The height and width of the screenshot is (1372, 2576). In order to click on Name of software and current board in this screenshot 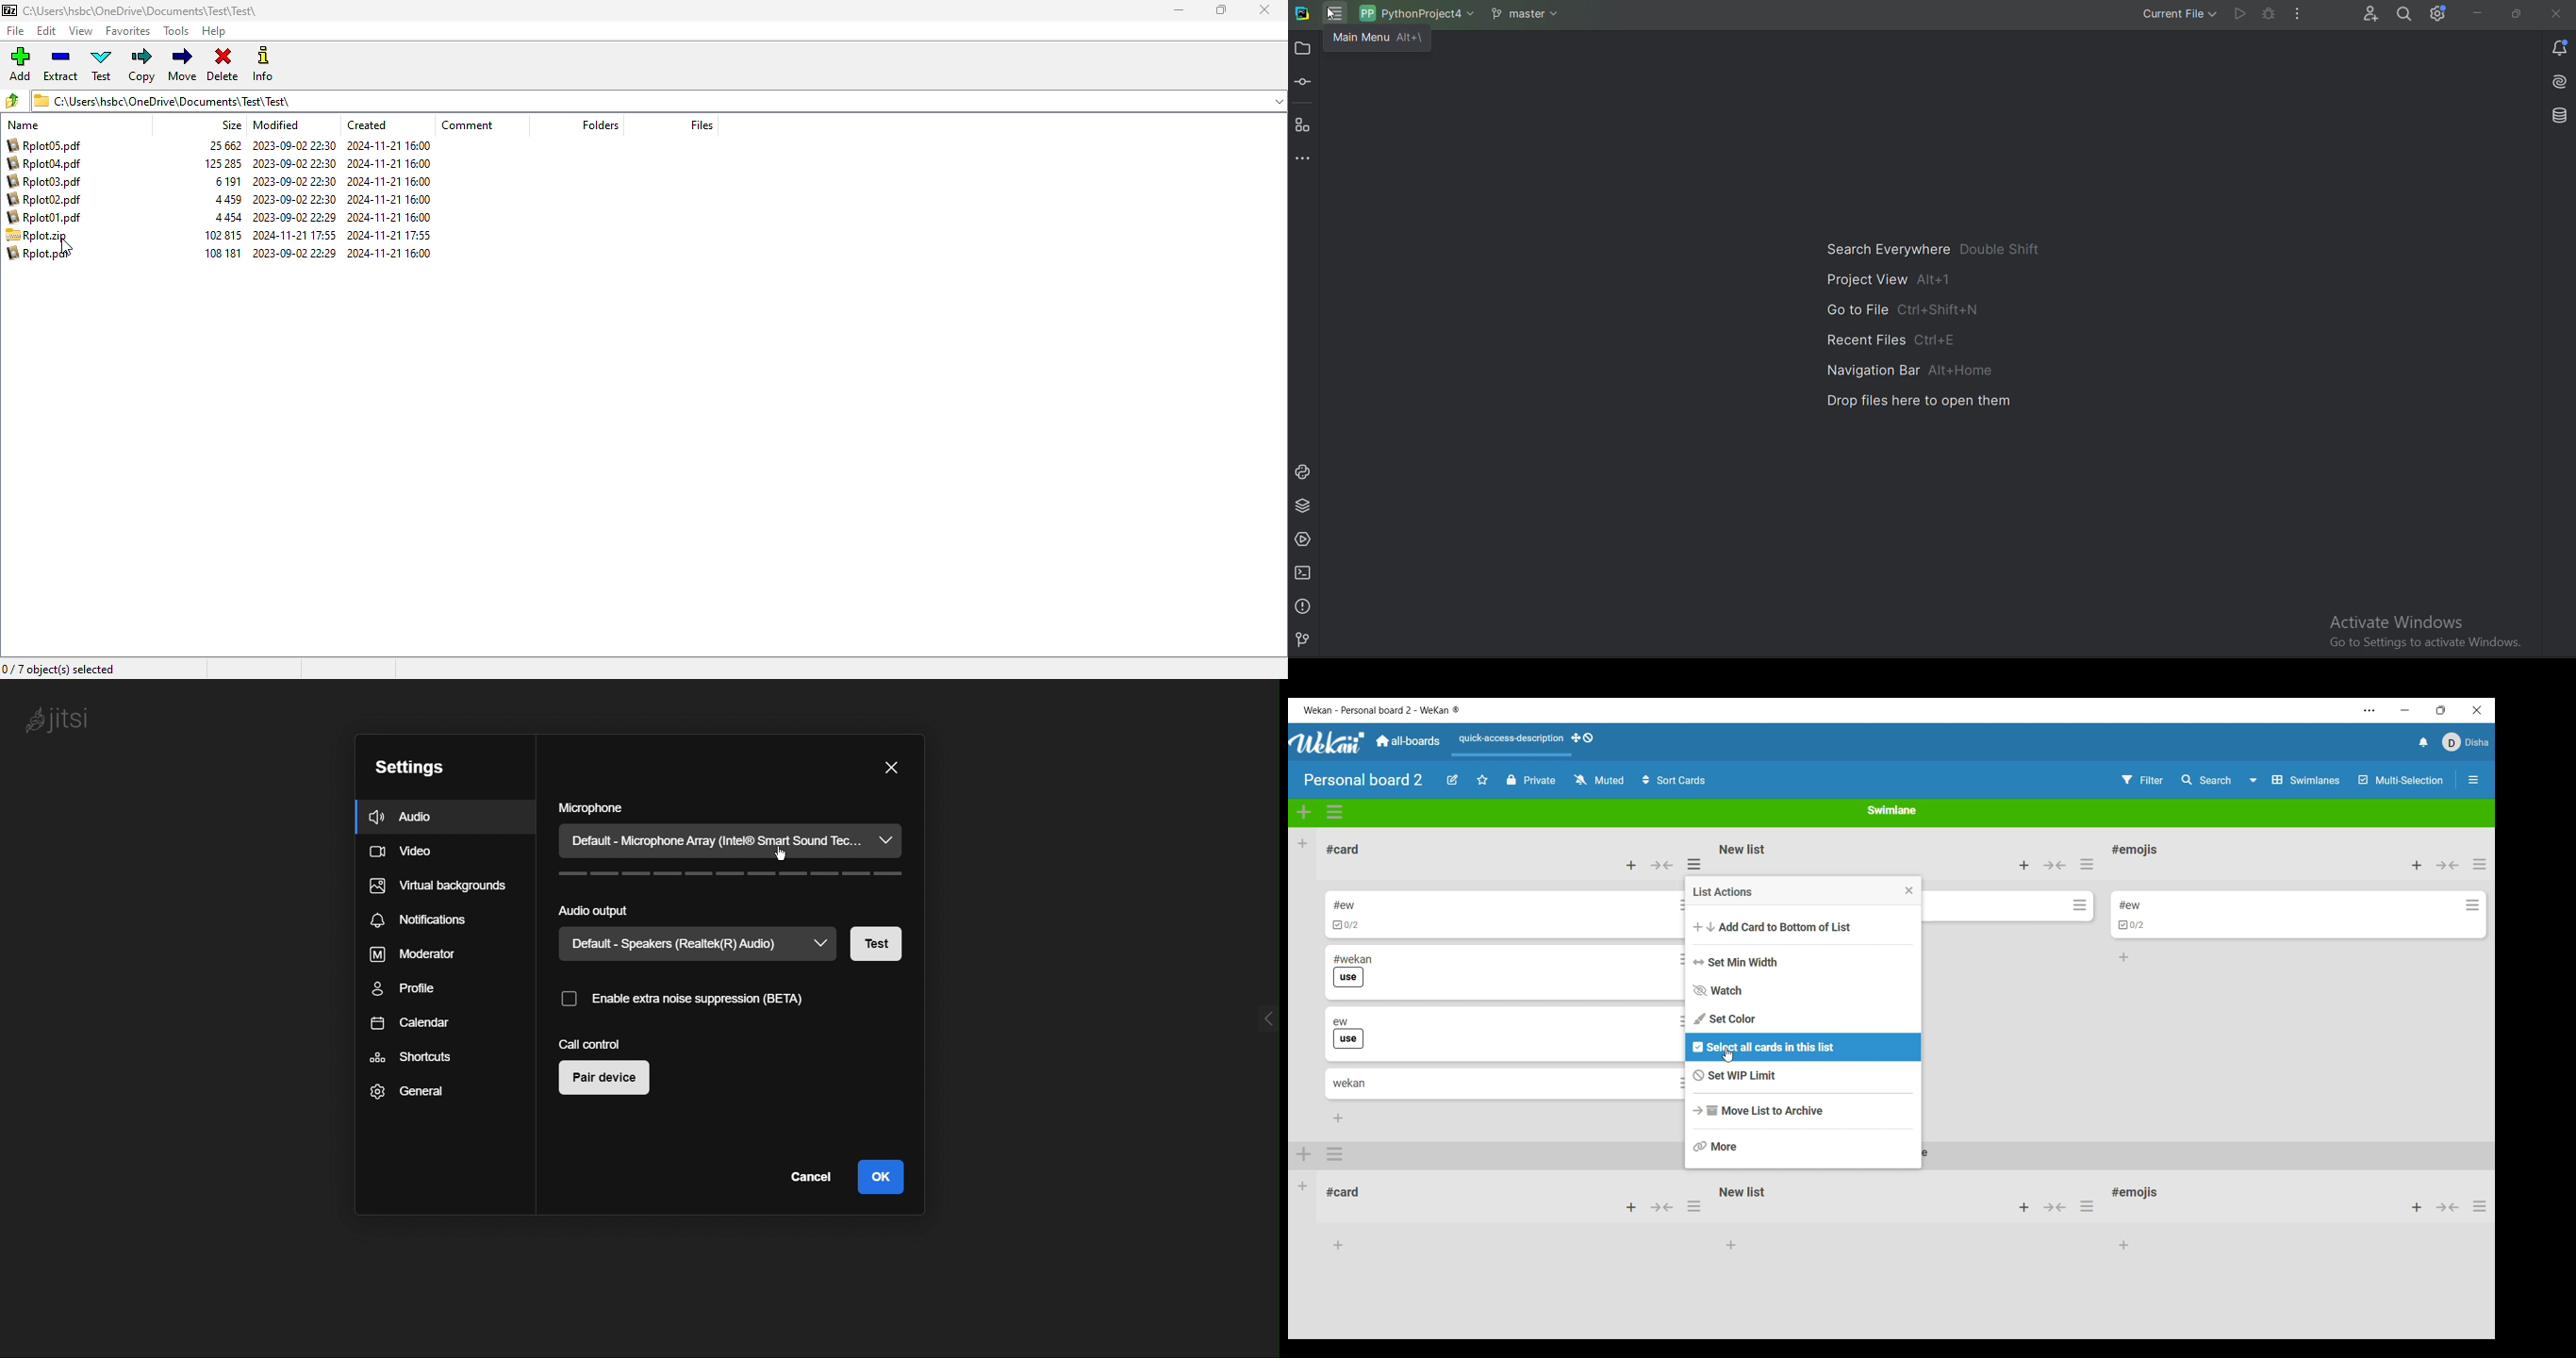, I will do `click(1381, 710)`.